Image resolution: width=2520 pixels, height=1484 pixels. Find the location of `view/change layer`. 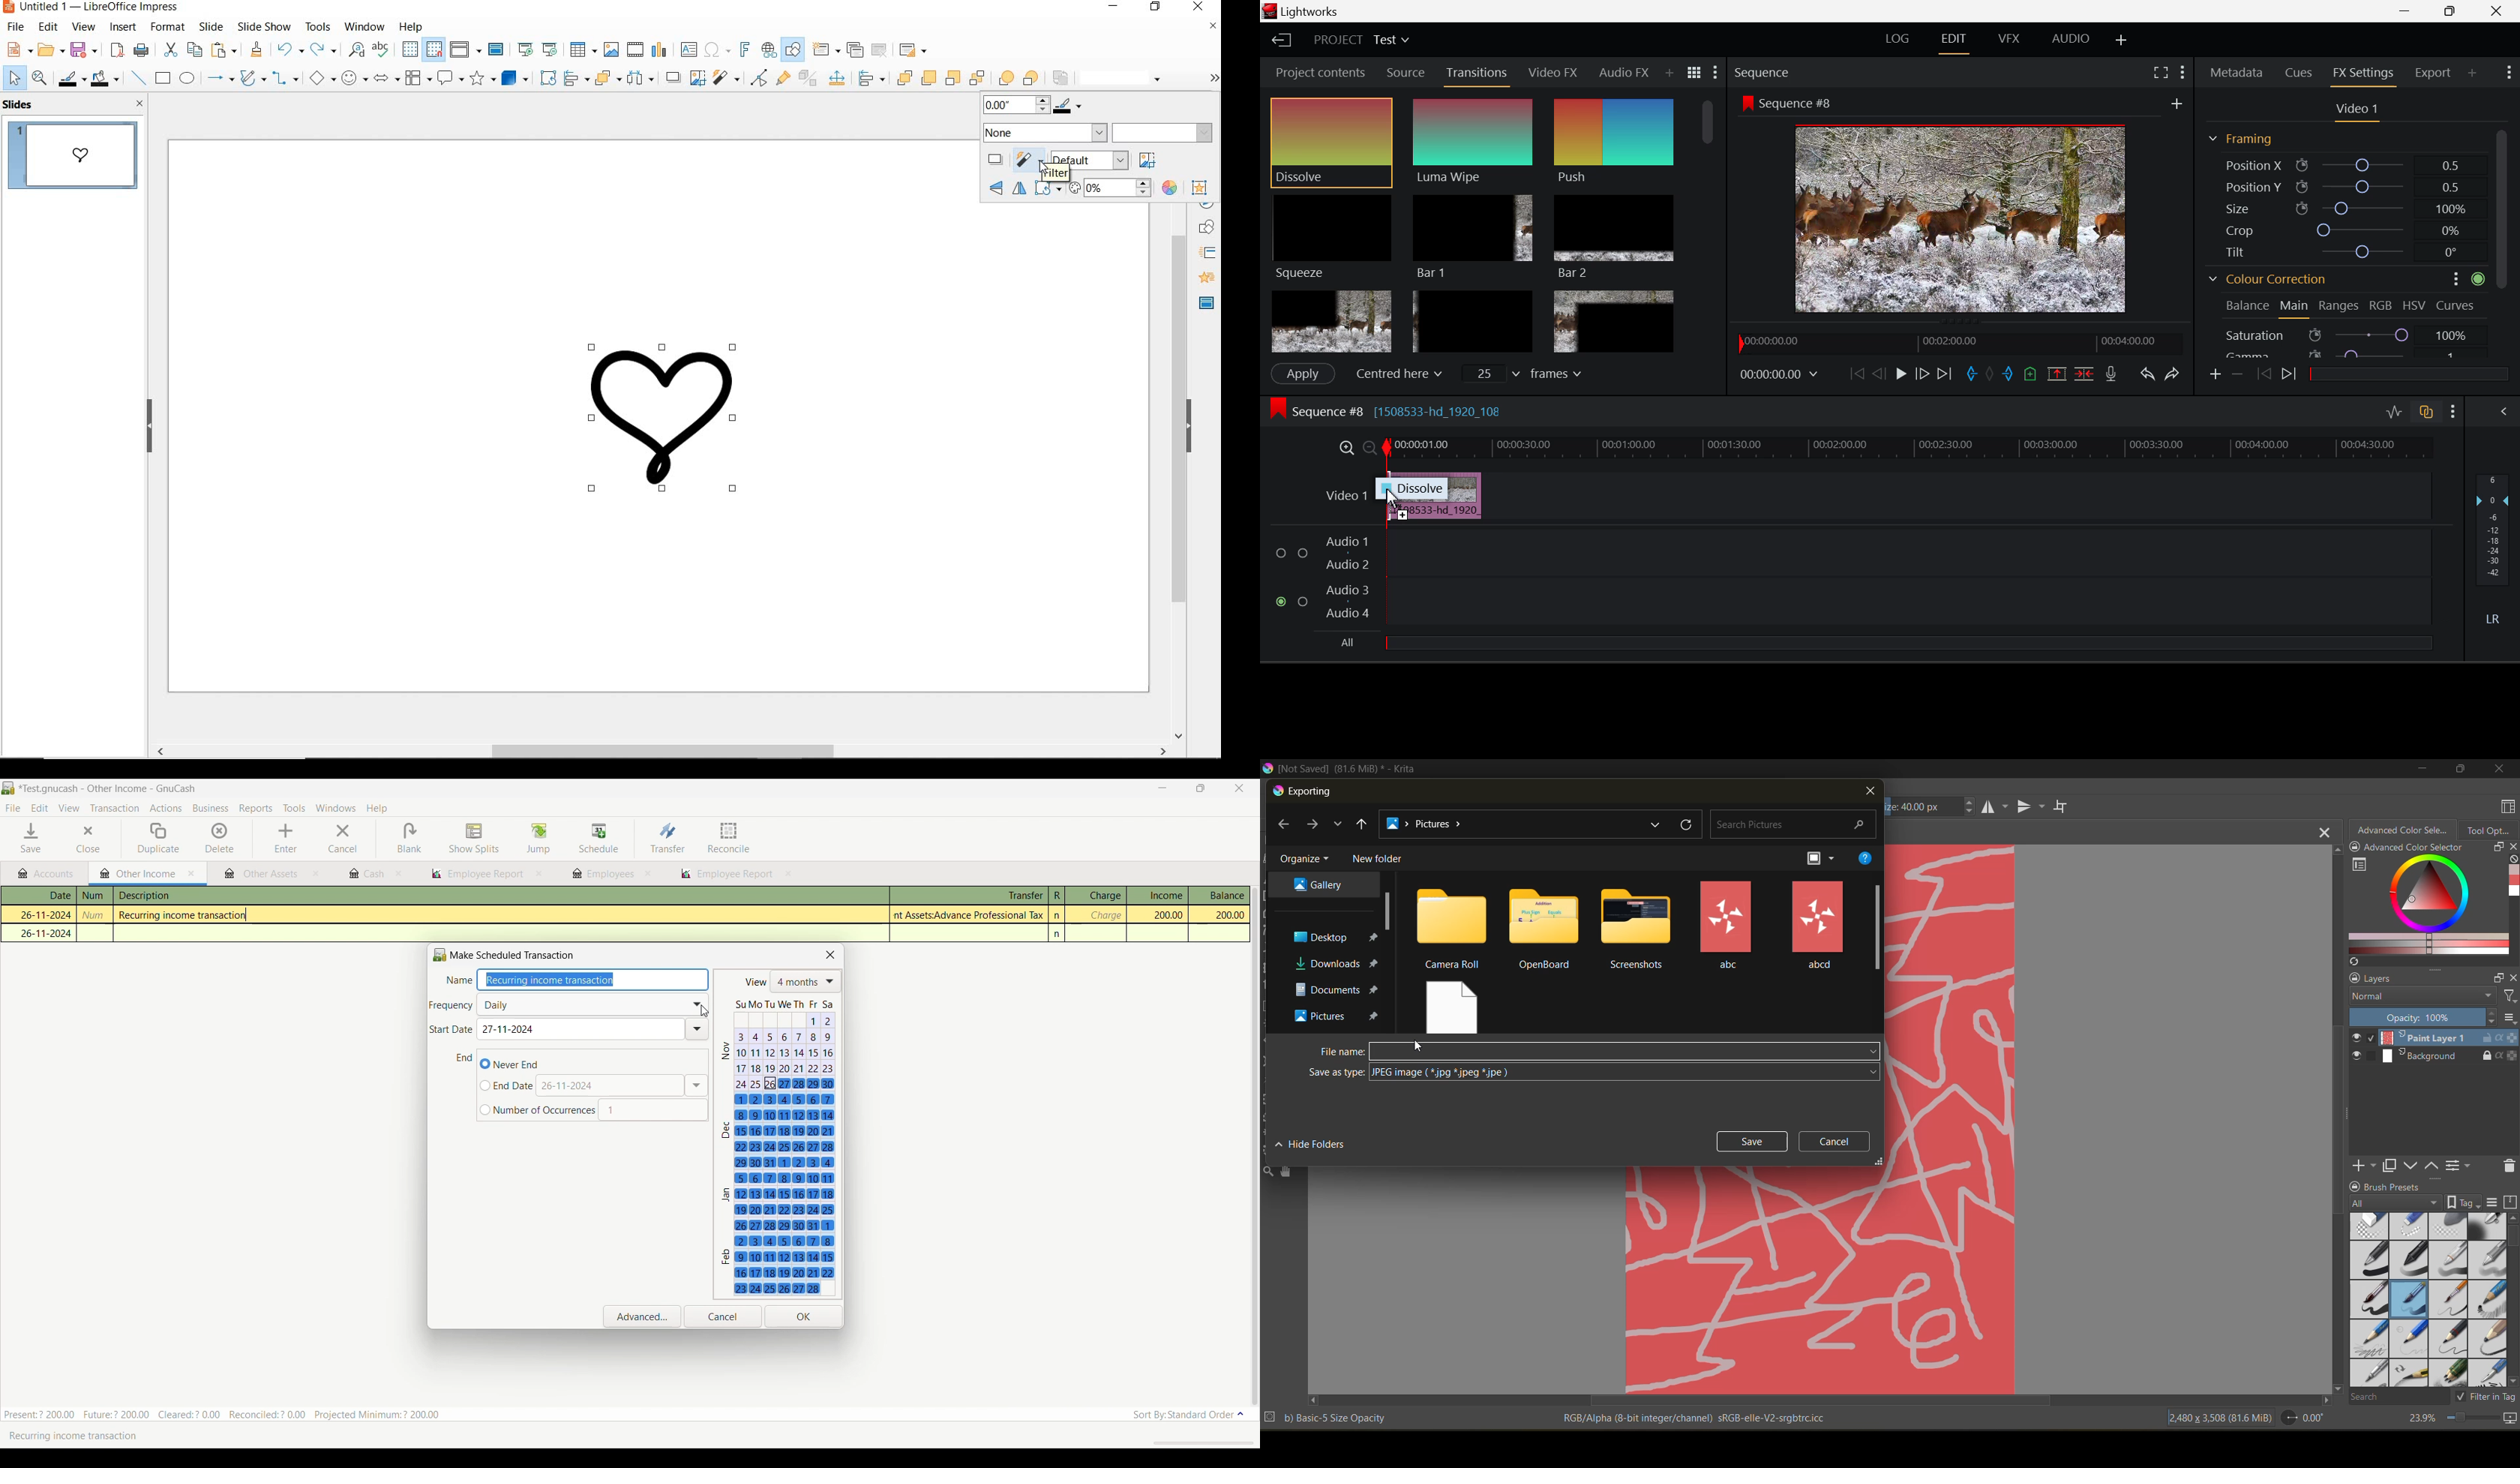

view/change layer is located at coordinates (2462, 1165).